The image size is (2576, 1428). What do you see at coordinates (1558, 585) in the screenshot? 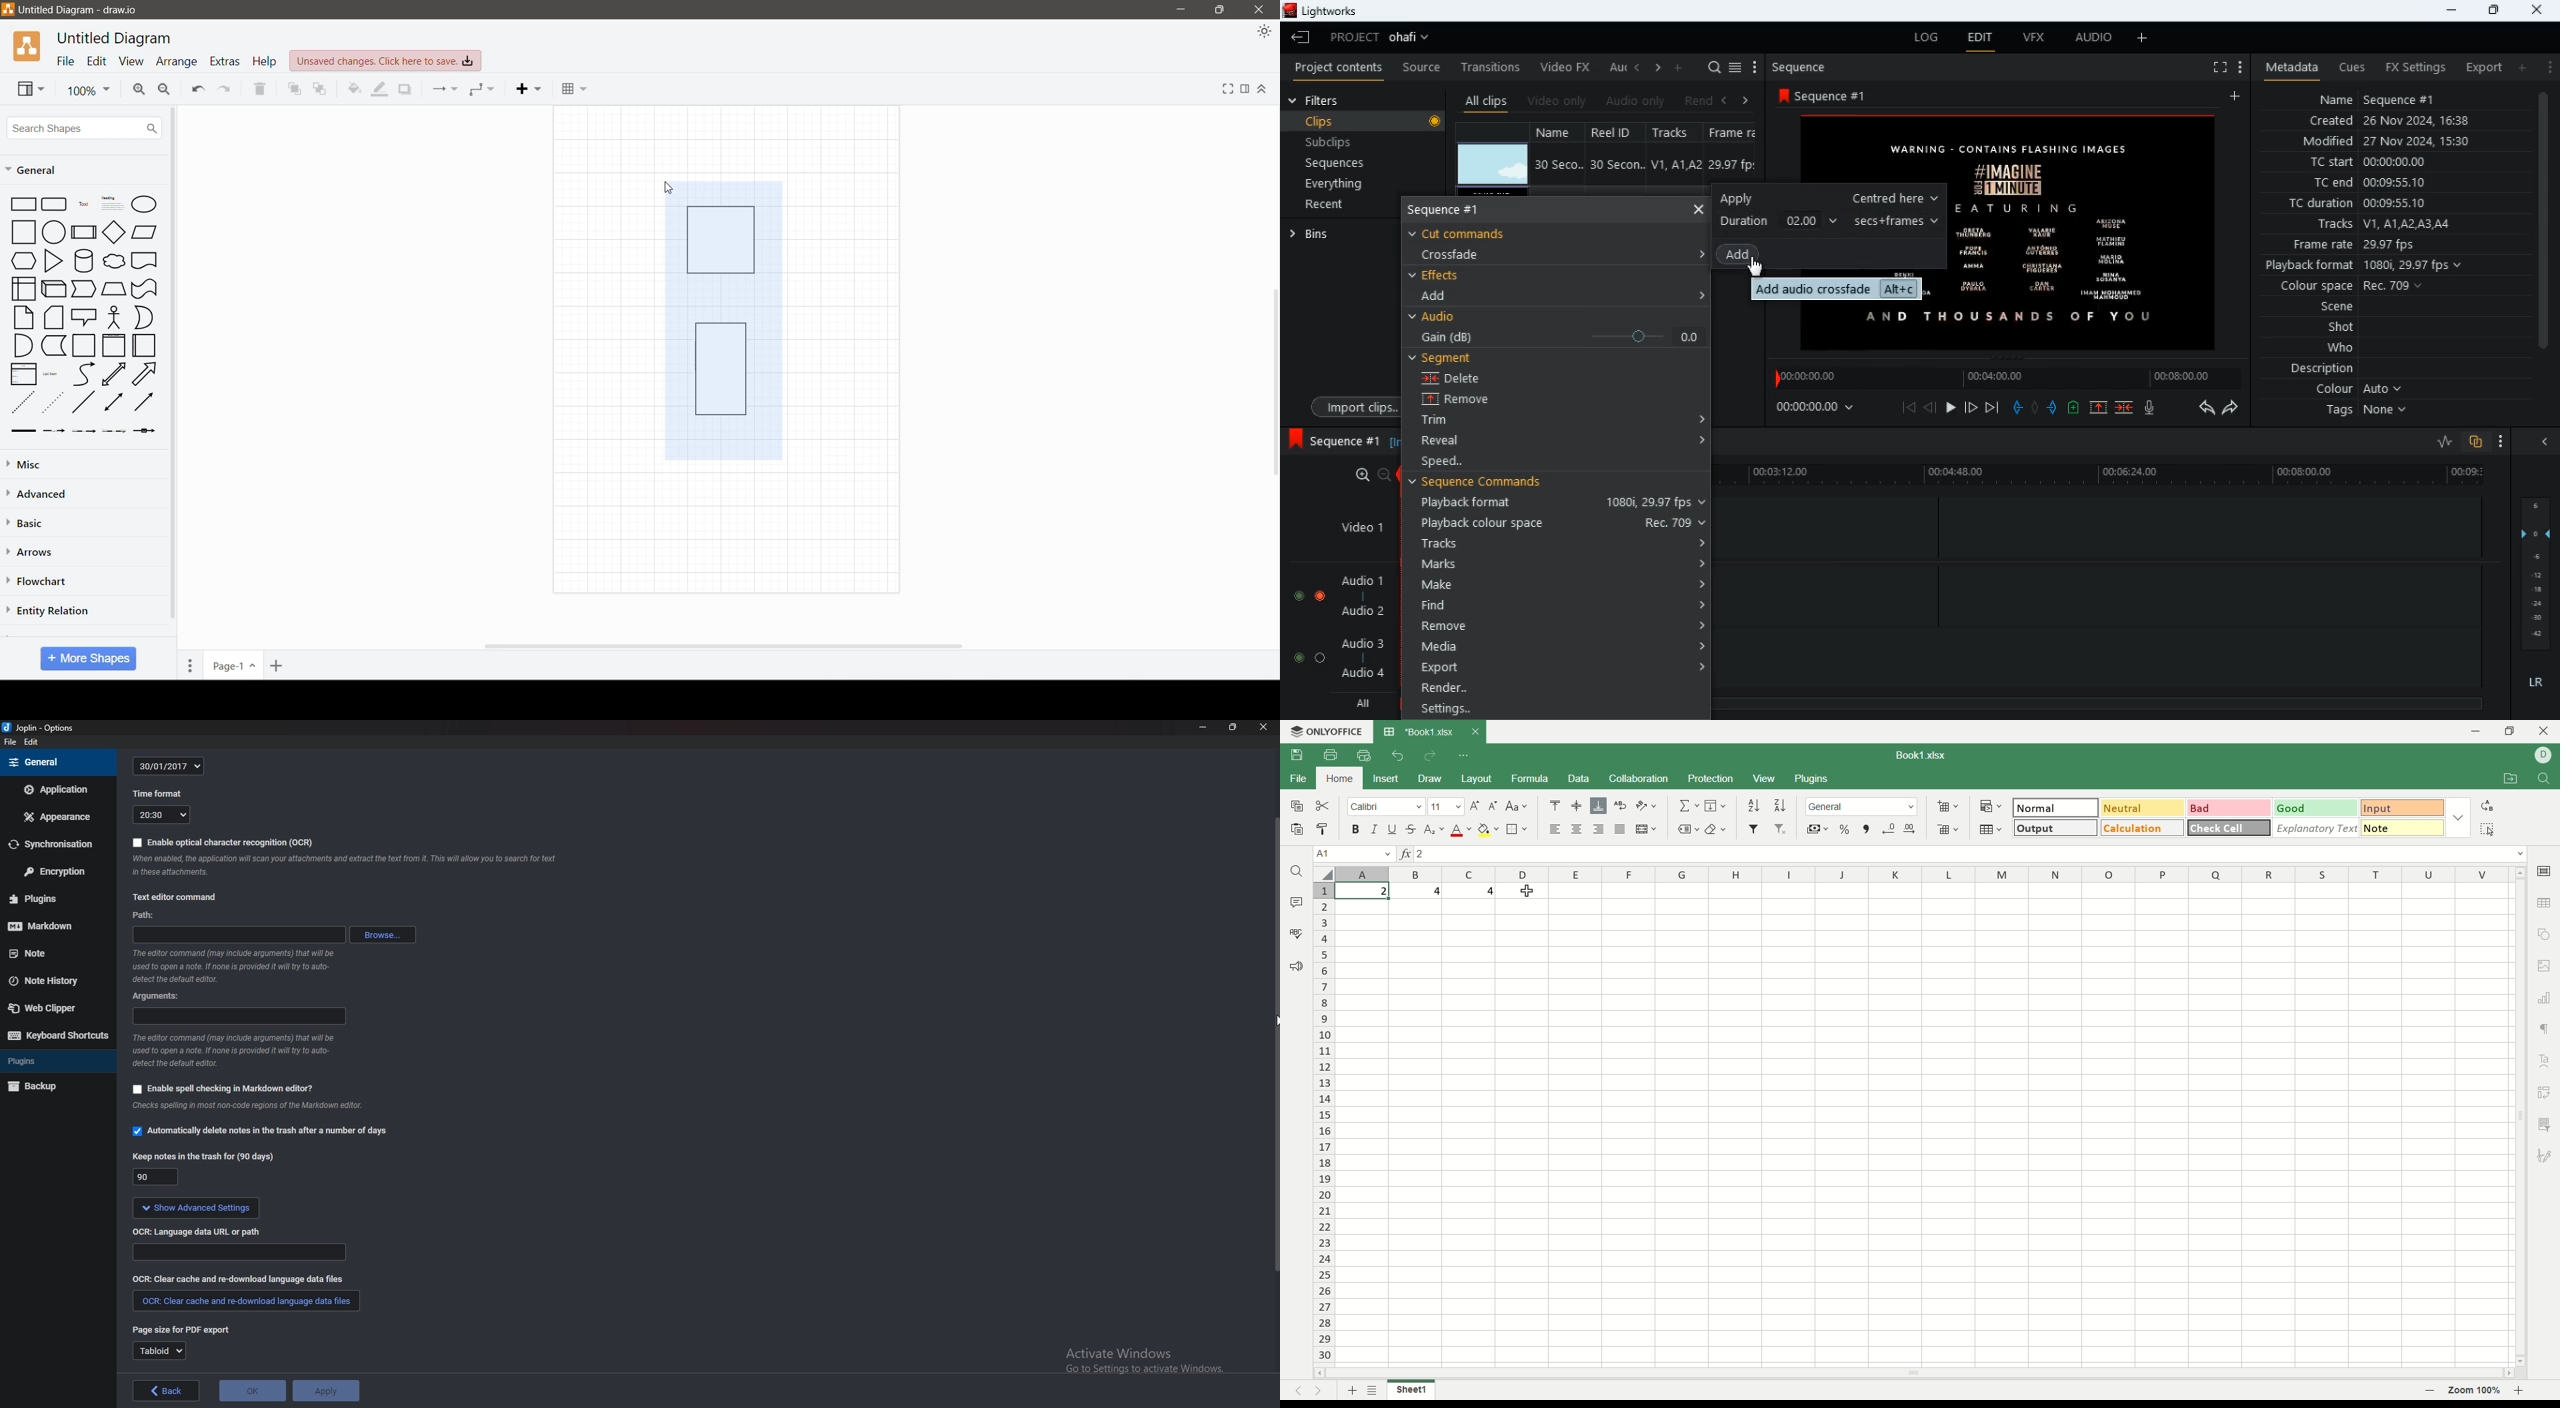
I see `make` at bounding box center [1558, 585].